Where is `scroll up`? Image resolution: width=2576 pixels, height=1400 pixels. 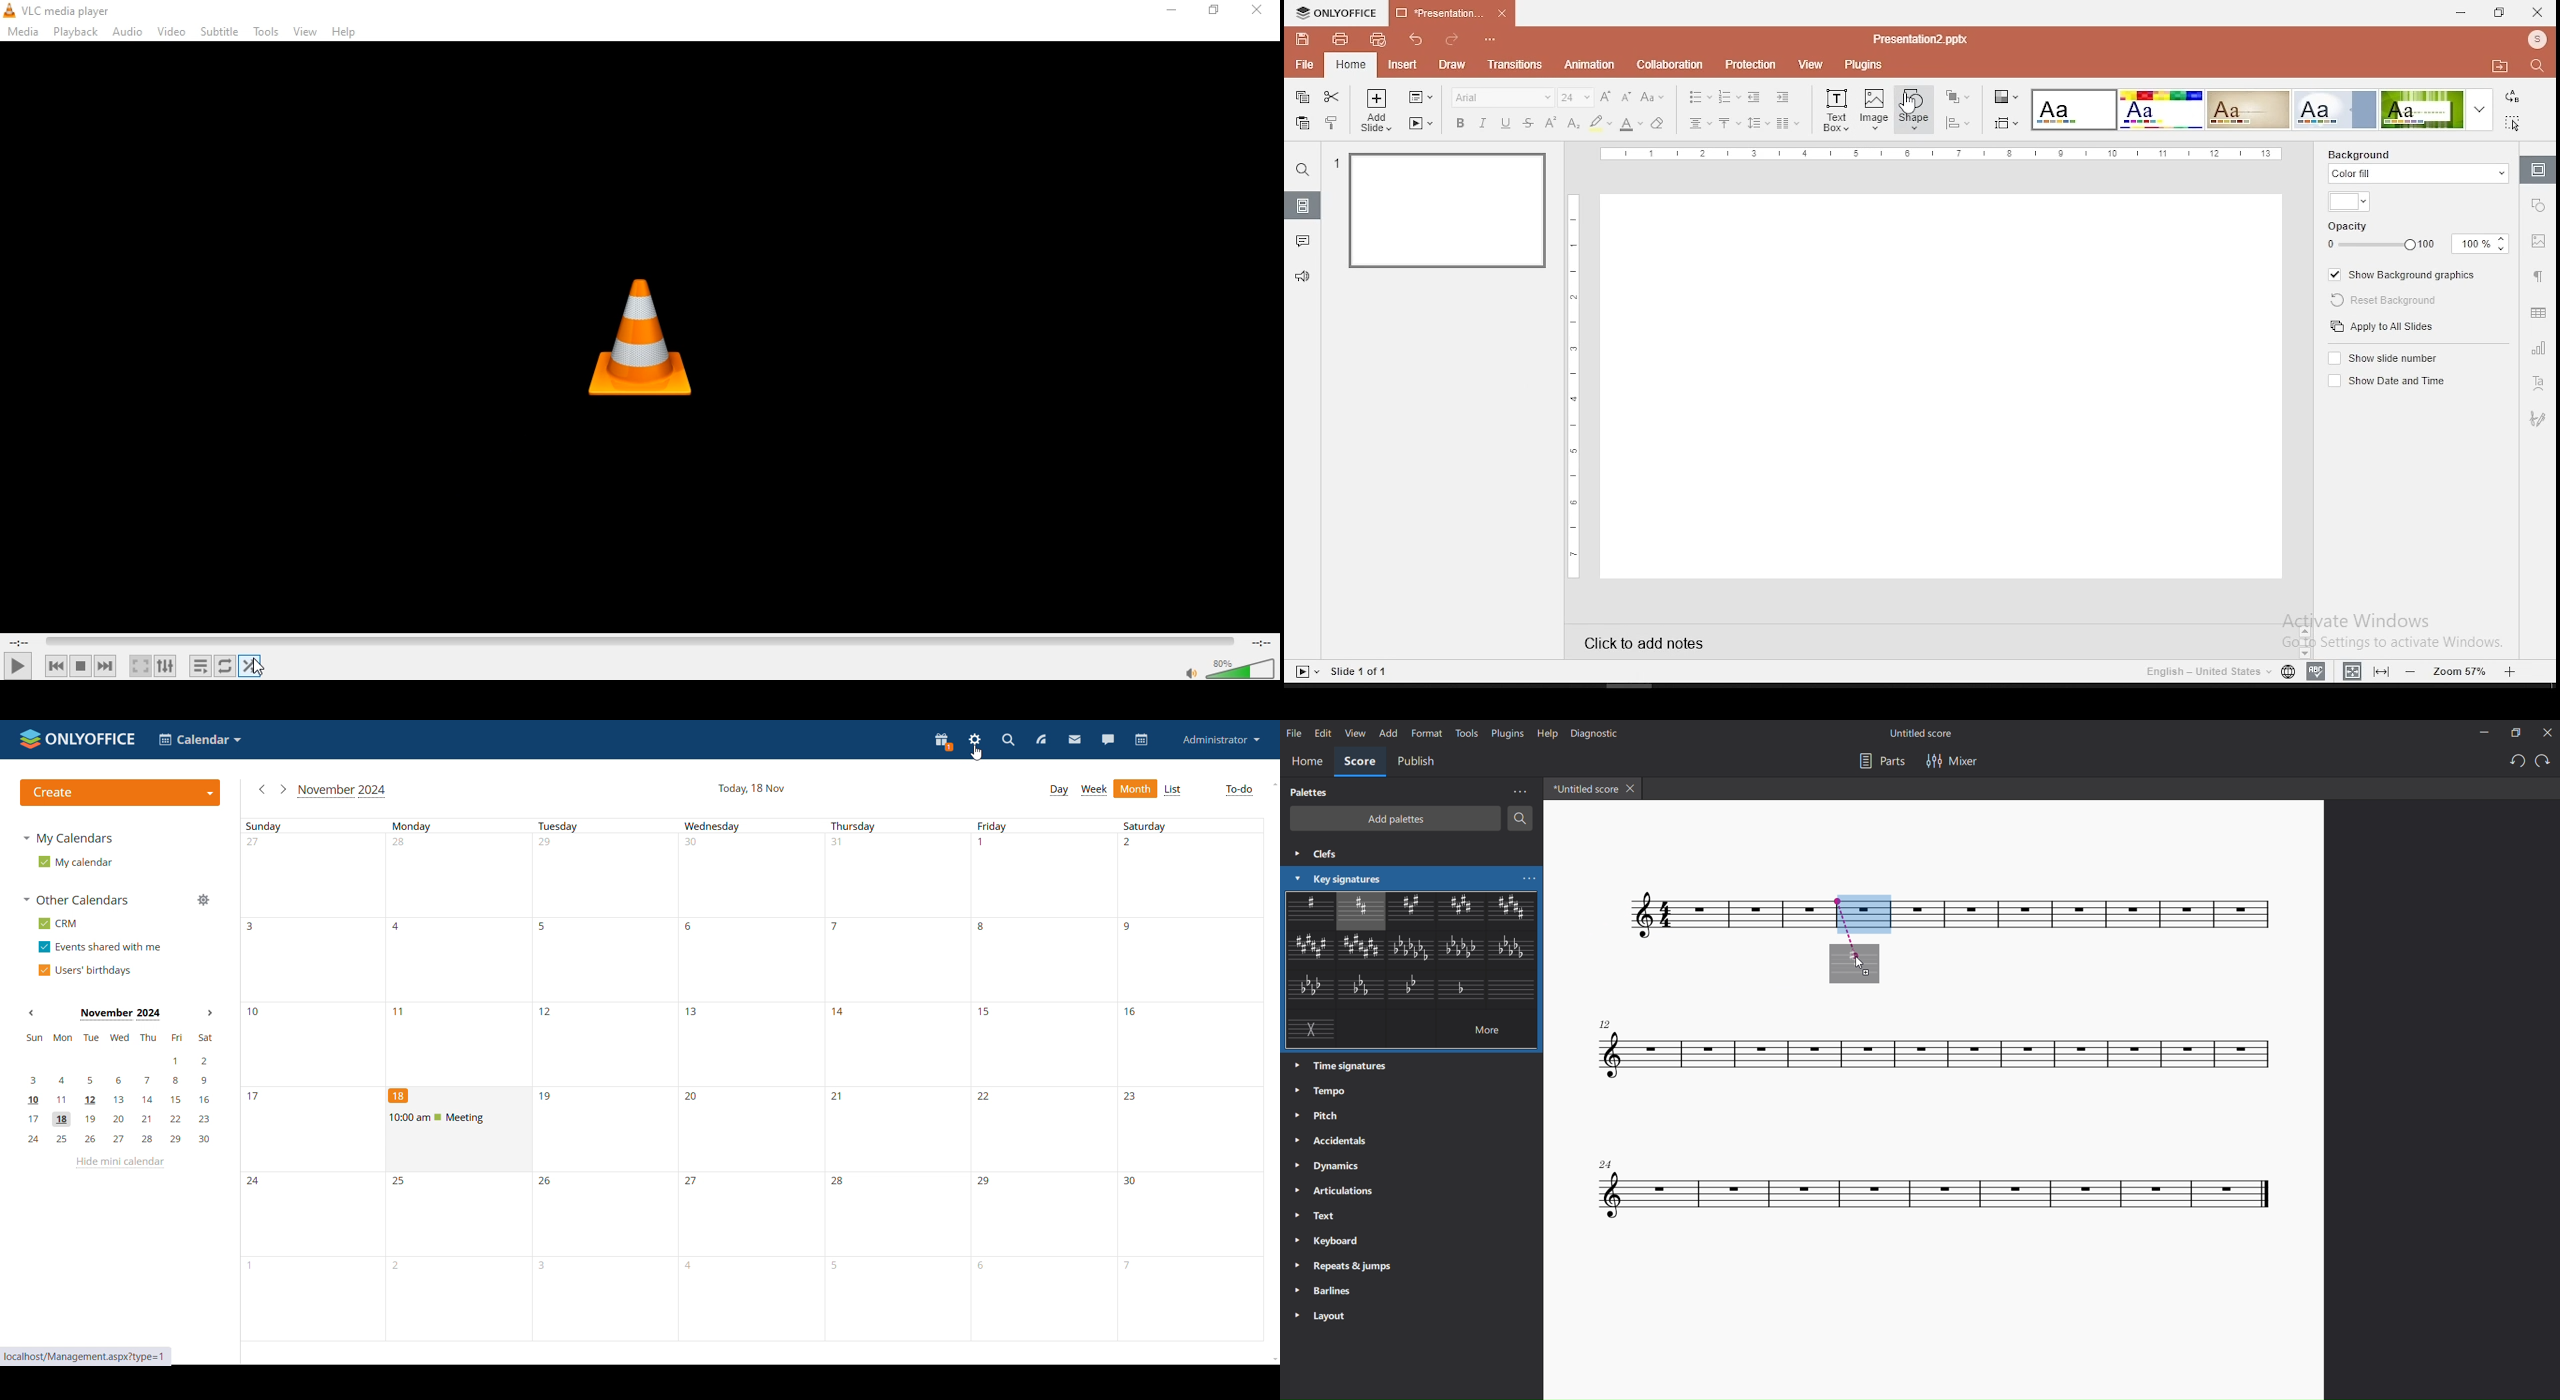 scroll up is located at coordinates (1272, 783).